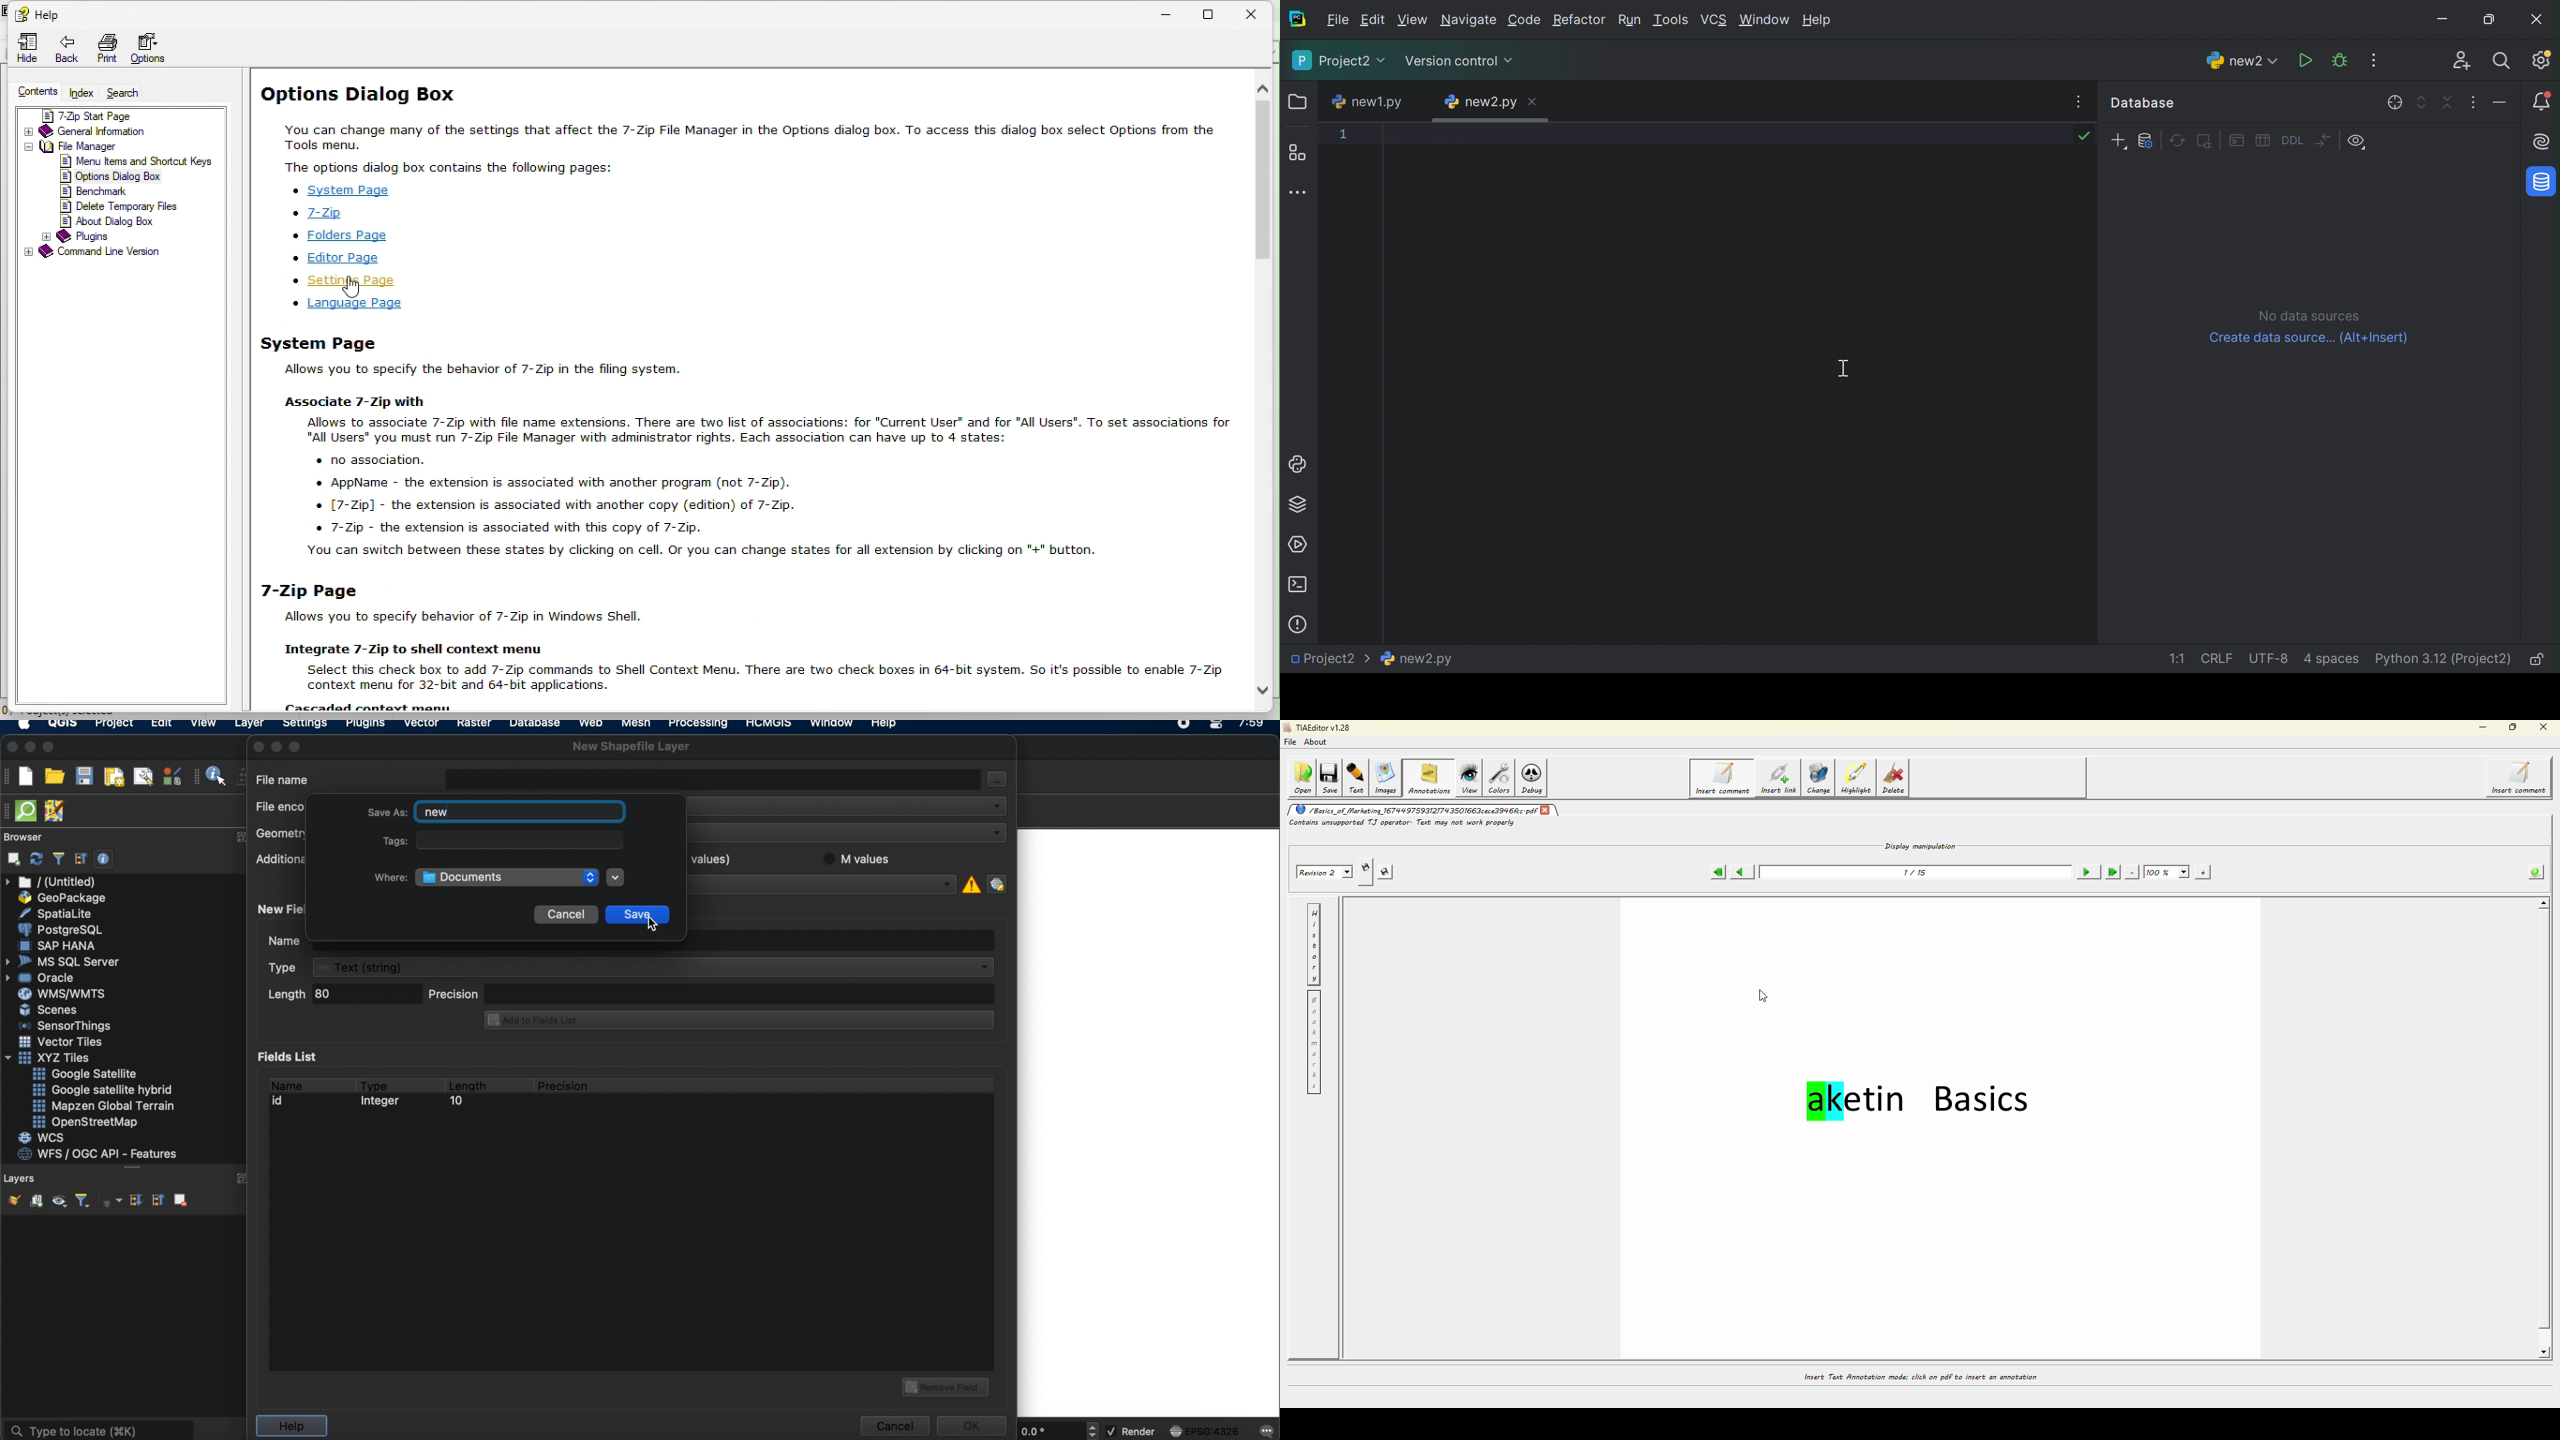  Describe the element at coordinates (133, 1169) in the screenshot. I see `more` at that location.